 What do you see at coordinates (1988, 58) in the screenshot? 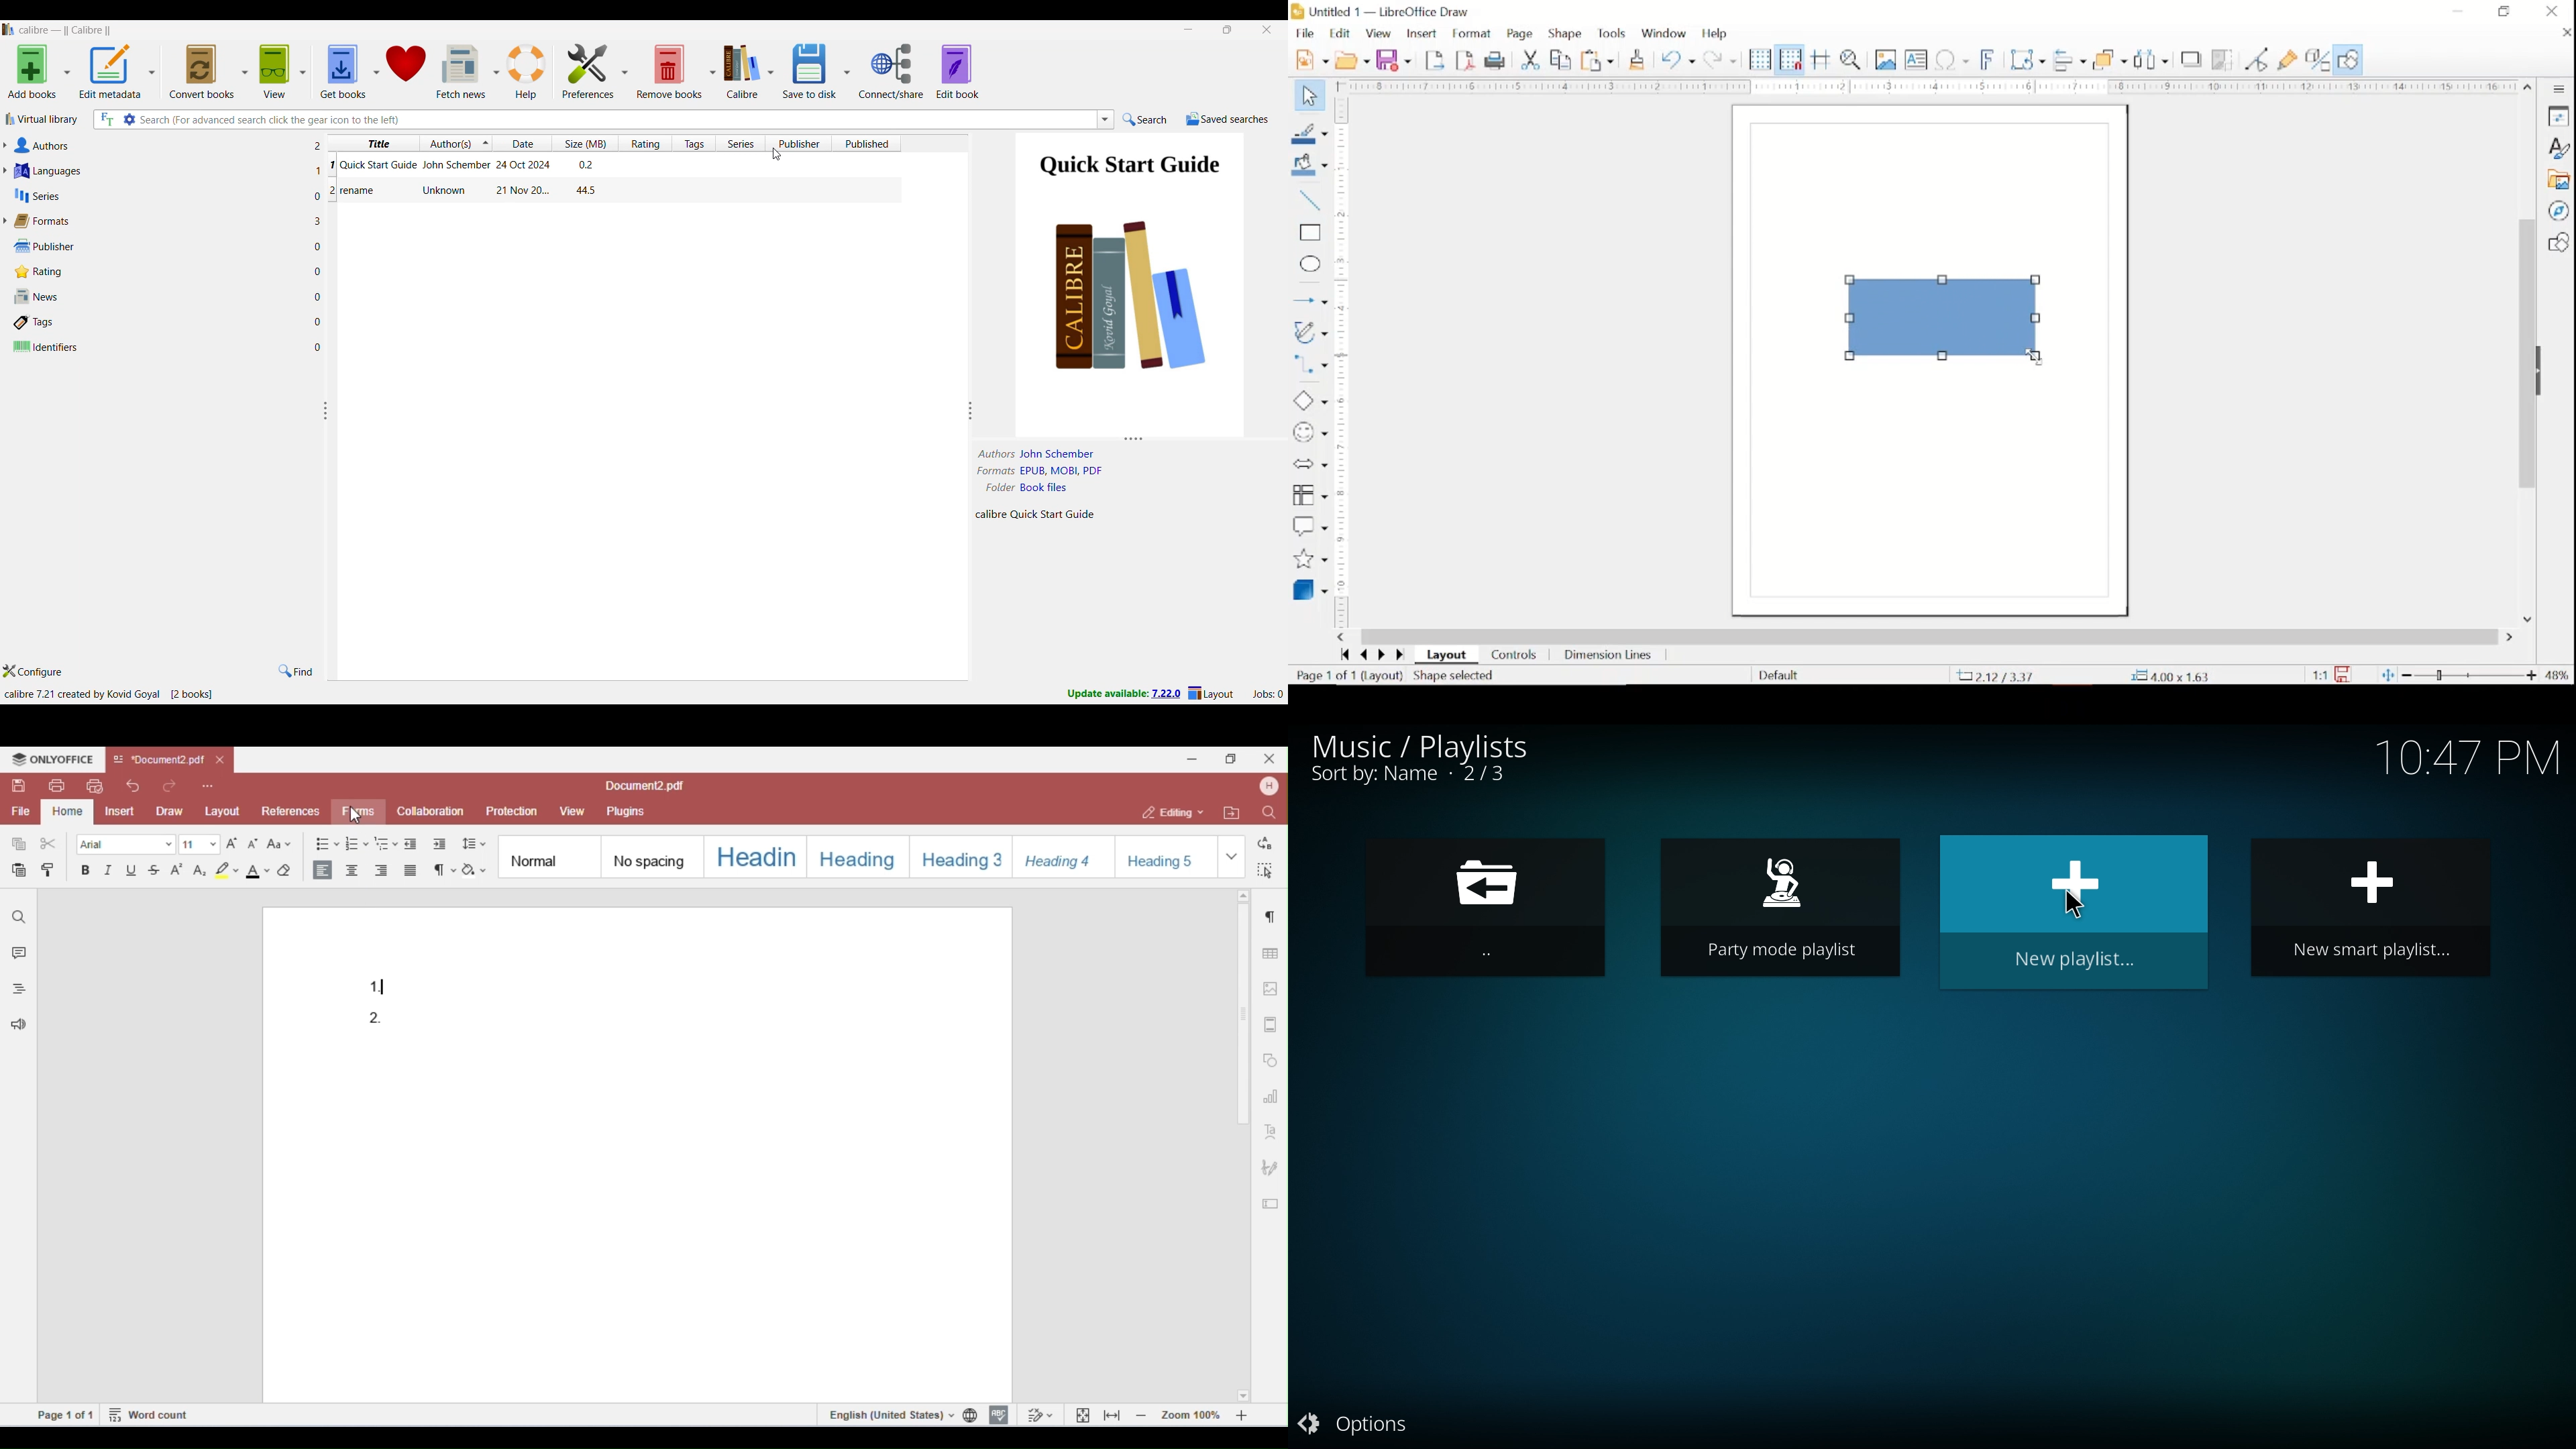
I see `insert fontwork text` at bounding box center [1988, 58].